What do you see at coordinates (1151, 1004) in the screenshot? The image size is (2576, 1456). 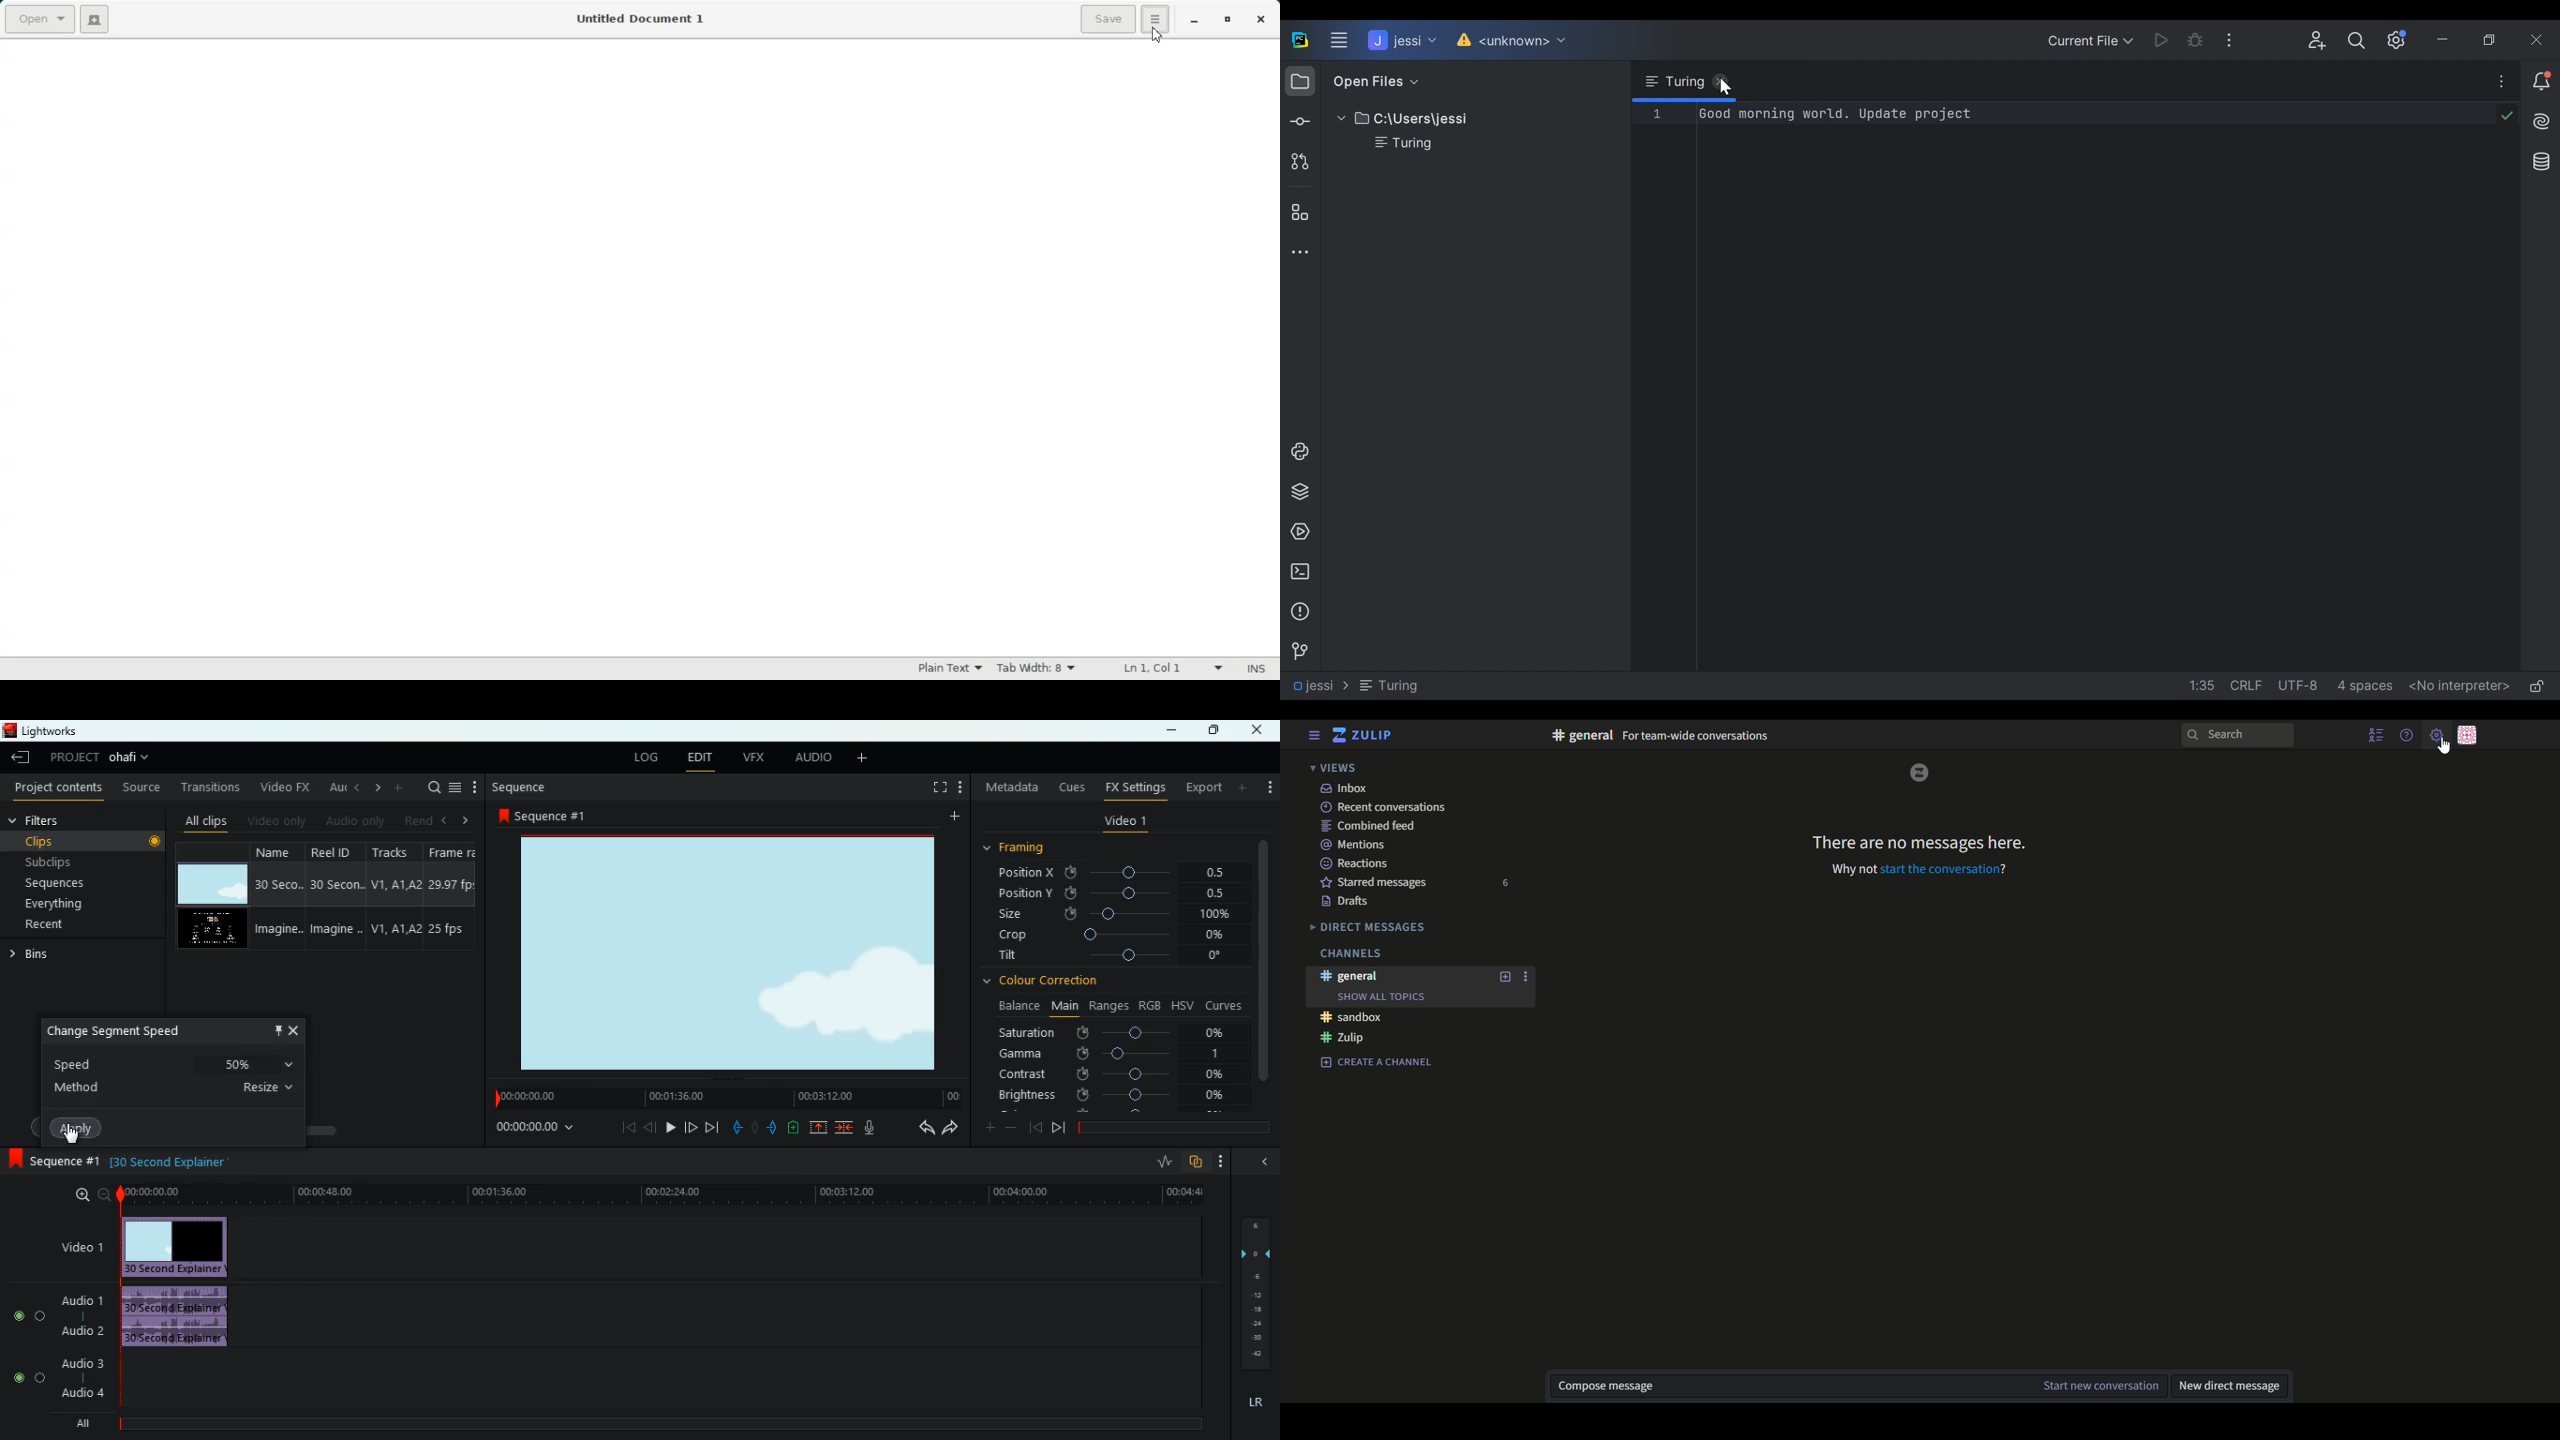 I see `rgb` at bounding box center [1151, 1004].